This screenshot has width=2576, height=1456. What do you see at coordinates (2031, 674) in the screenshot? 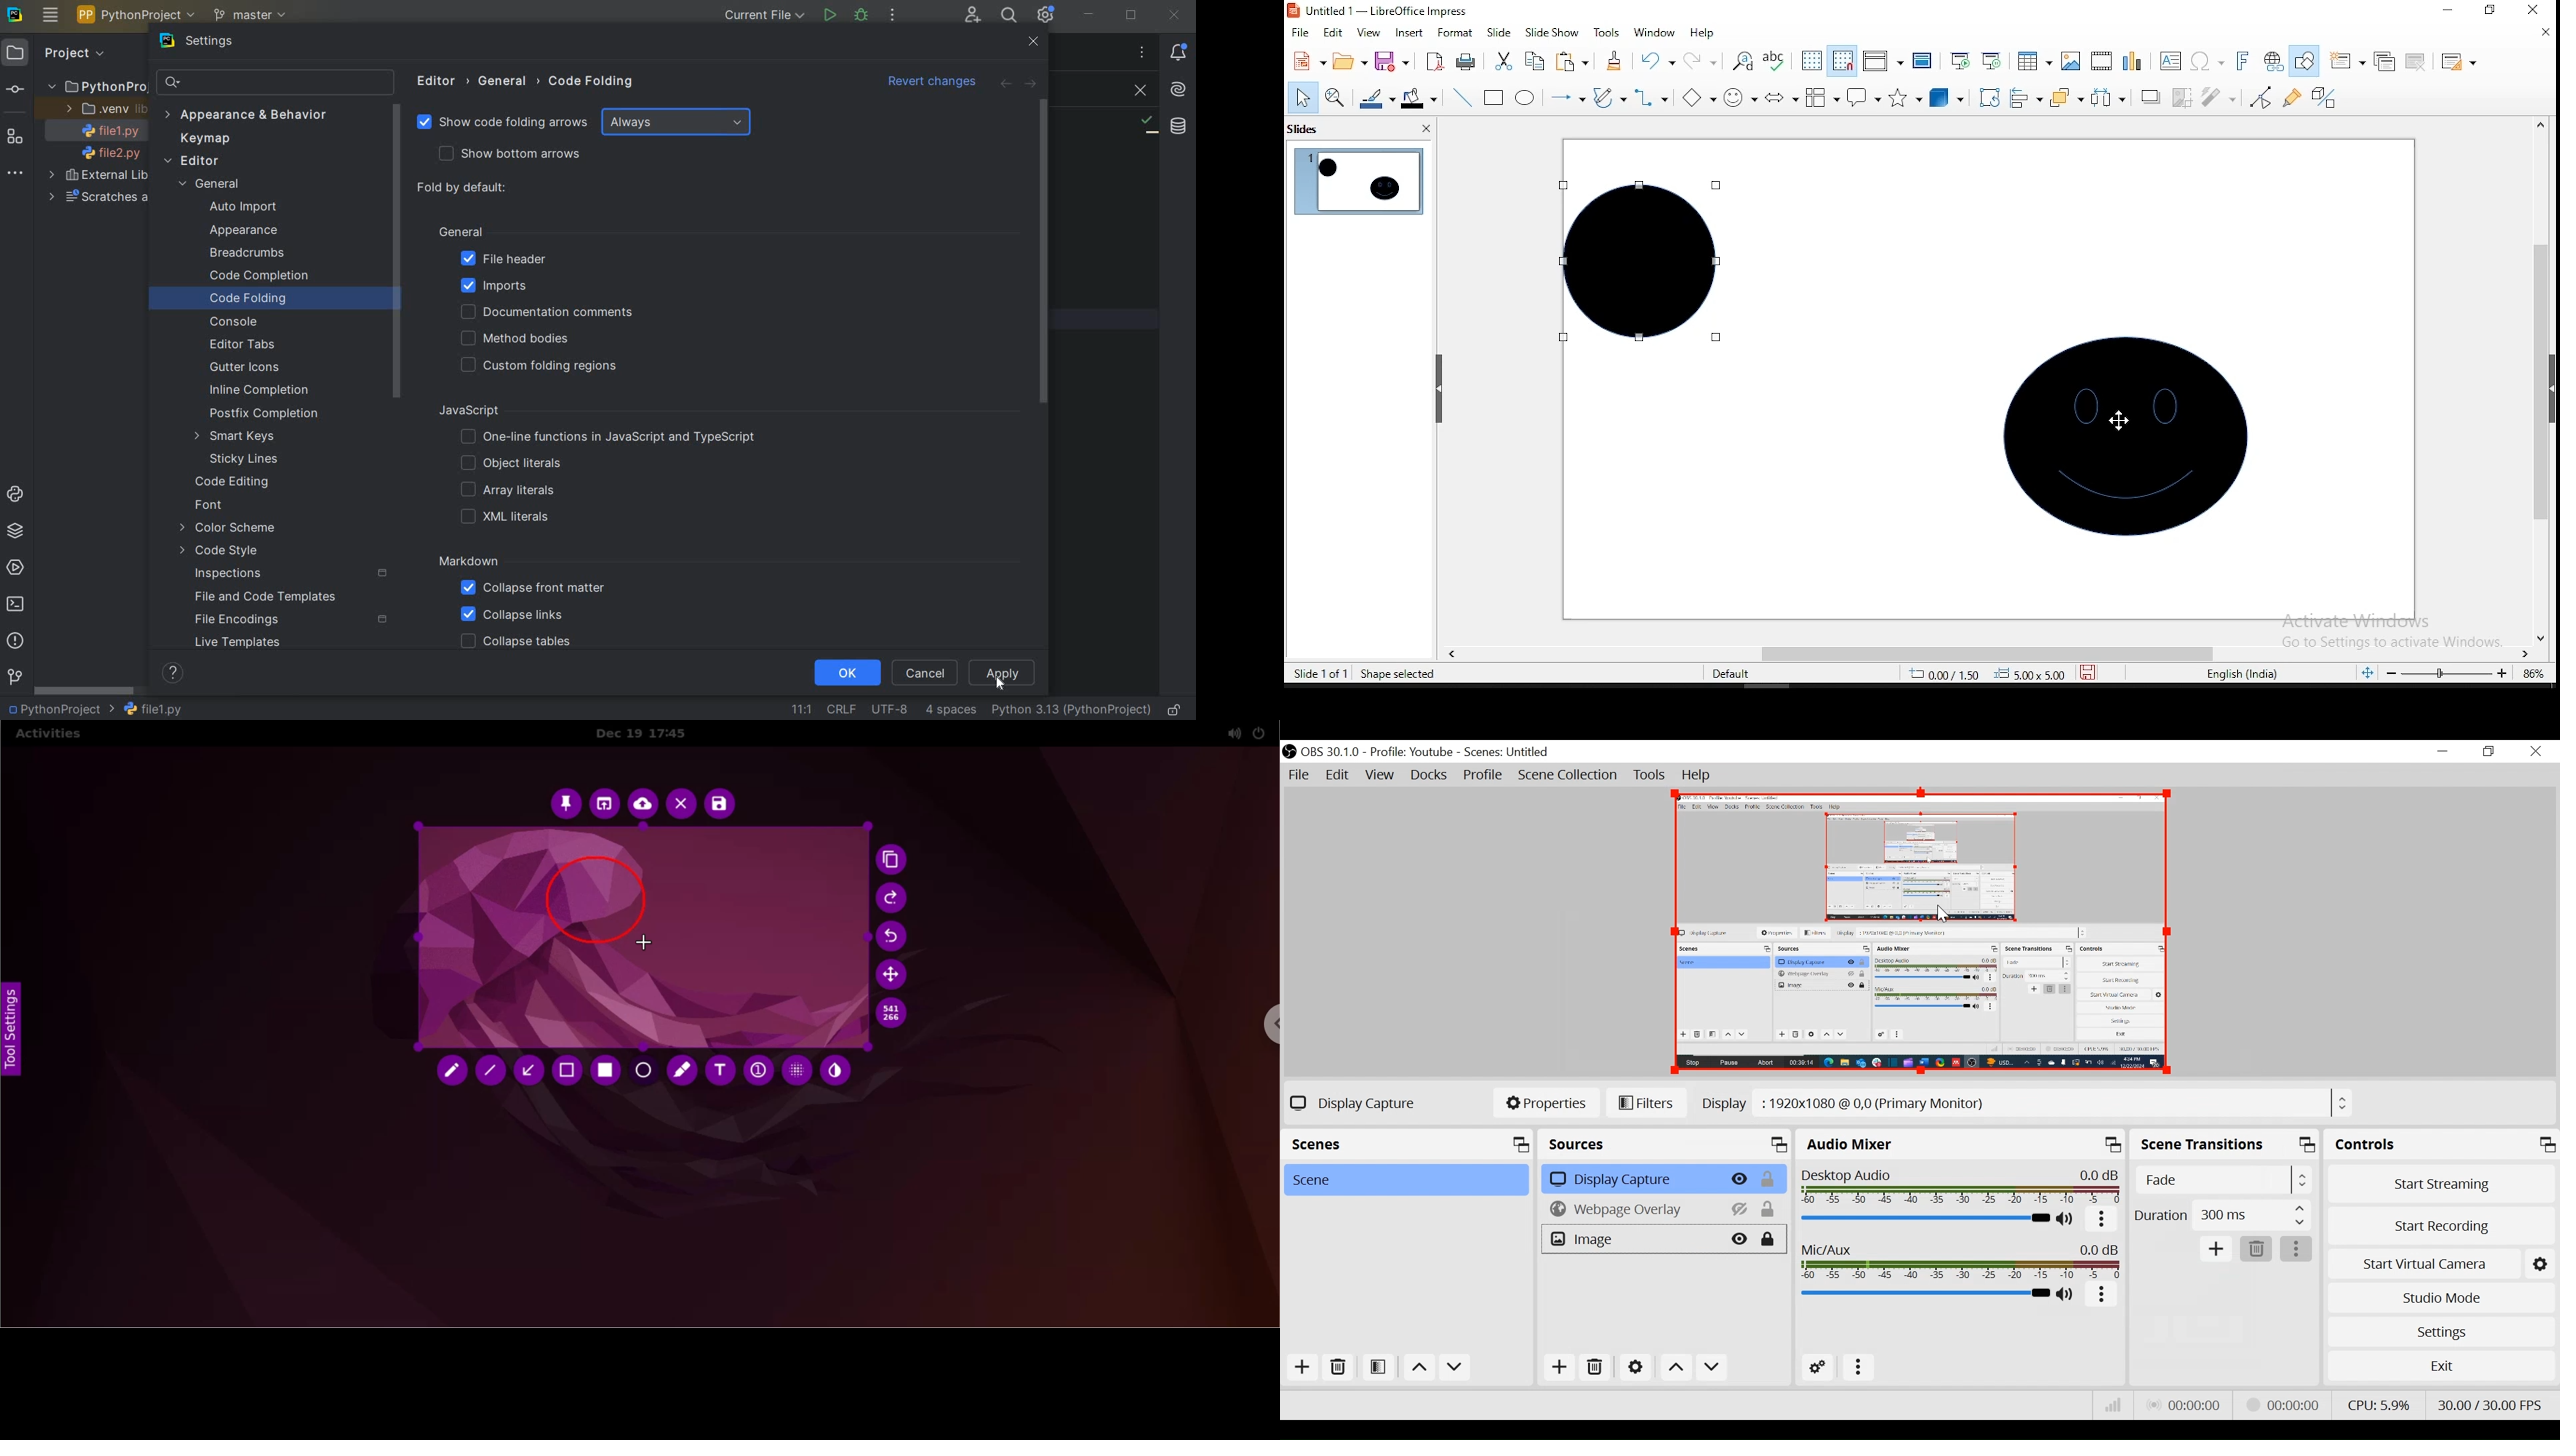
I see `0.00x0.00` at bounding box center [2031, 674].